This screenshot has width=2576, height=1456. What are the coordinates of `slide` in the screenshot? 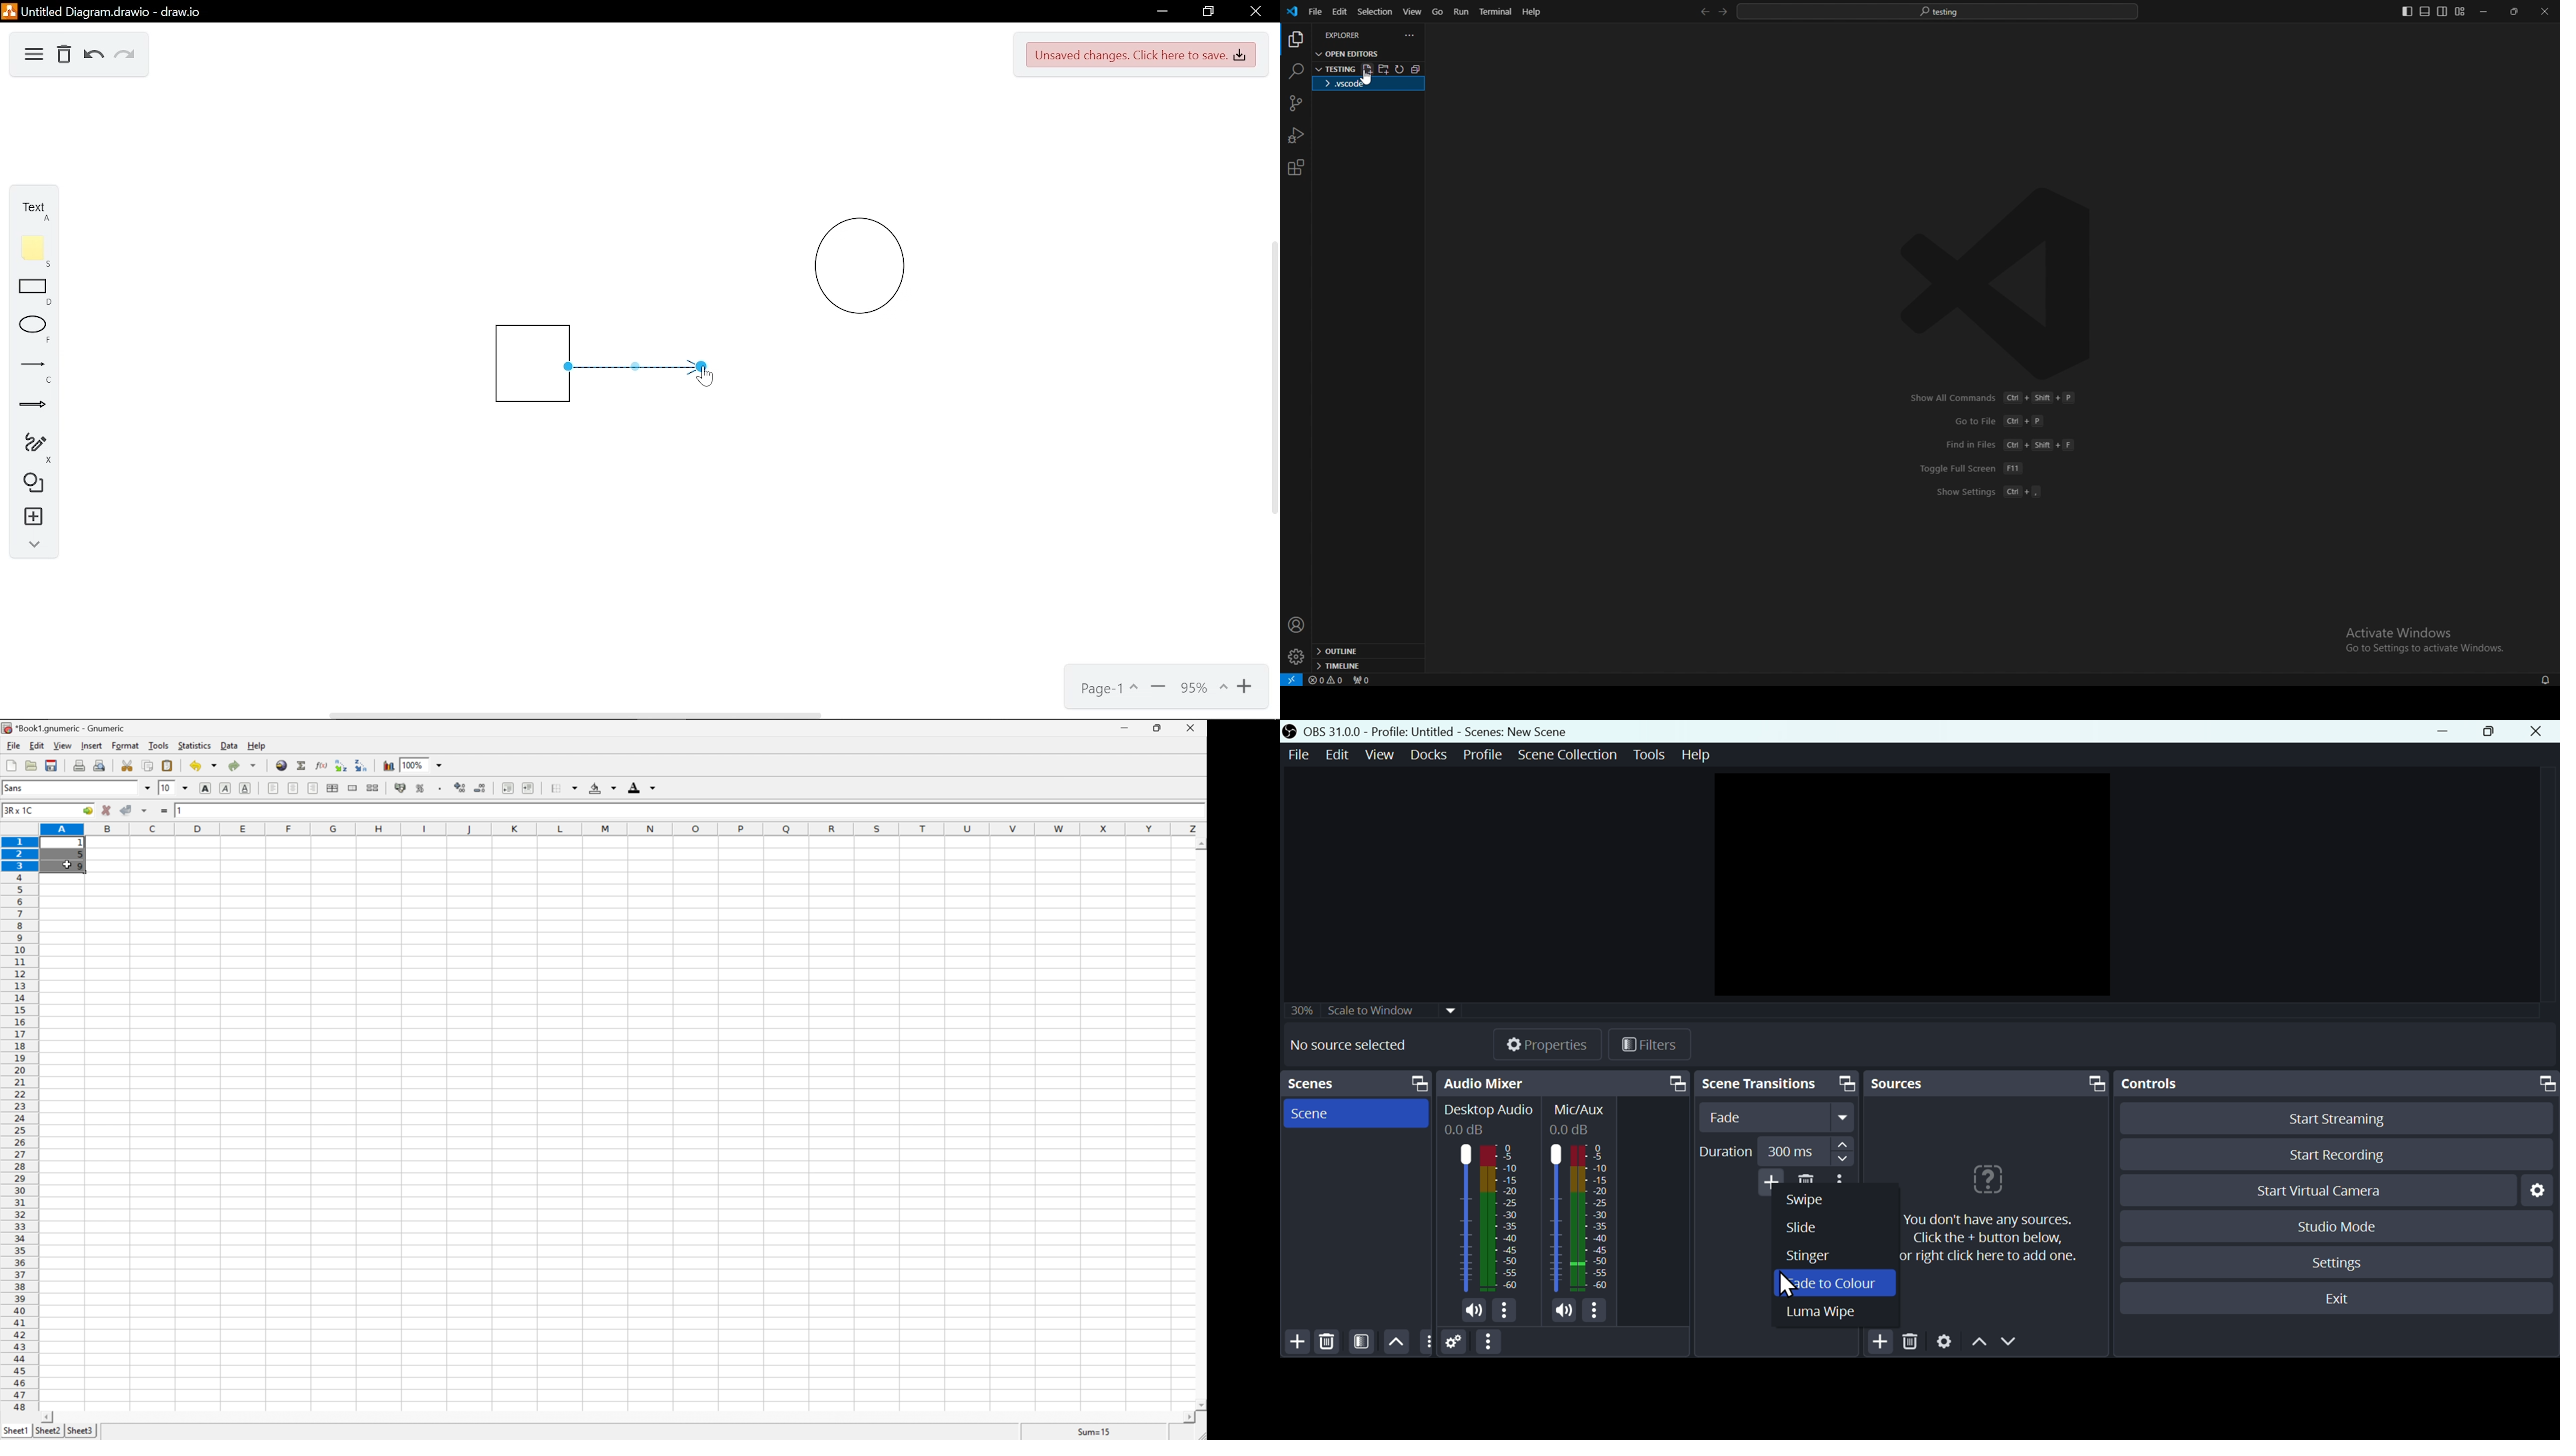 It's located at (1813, 1226).